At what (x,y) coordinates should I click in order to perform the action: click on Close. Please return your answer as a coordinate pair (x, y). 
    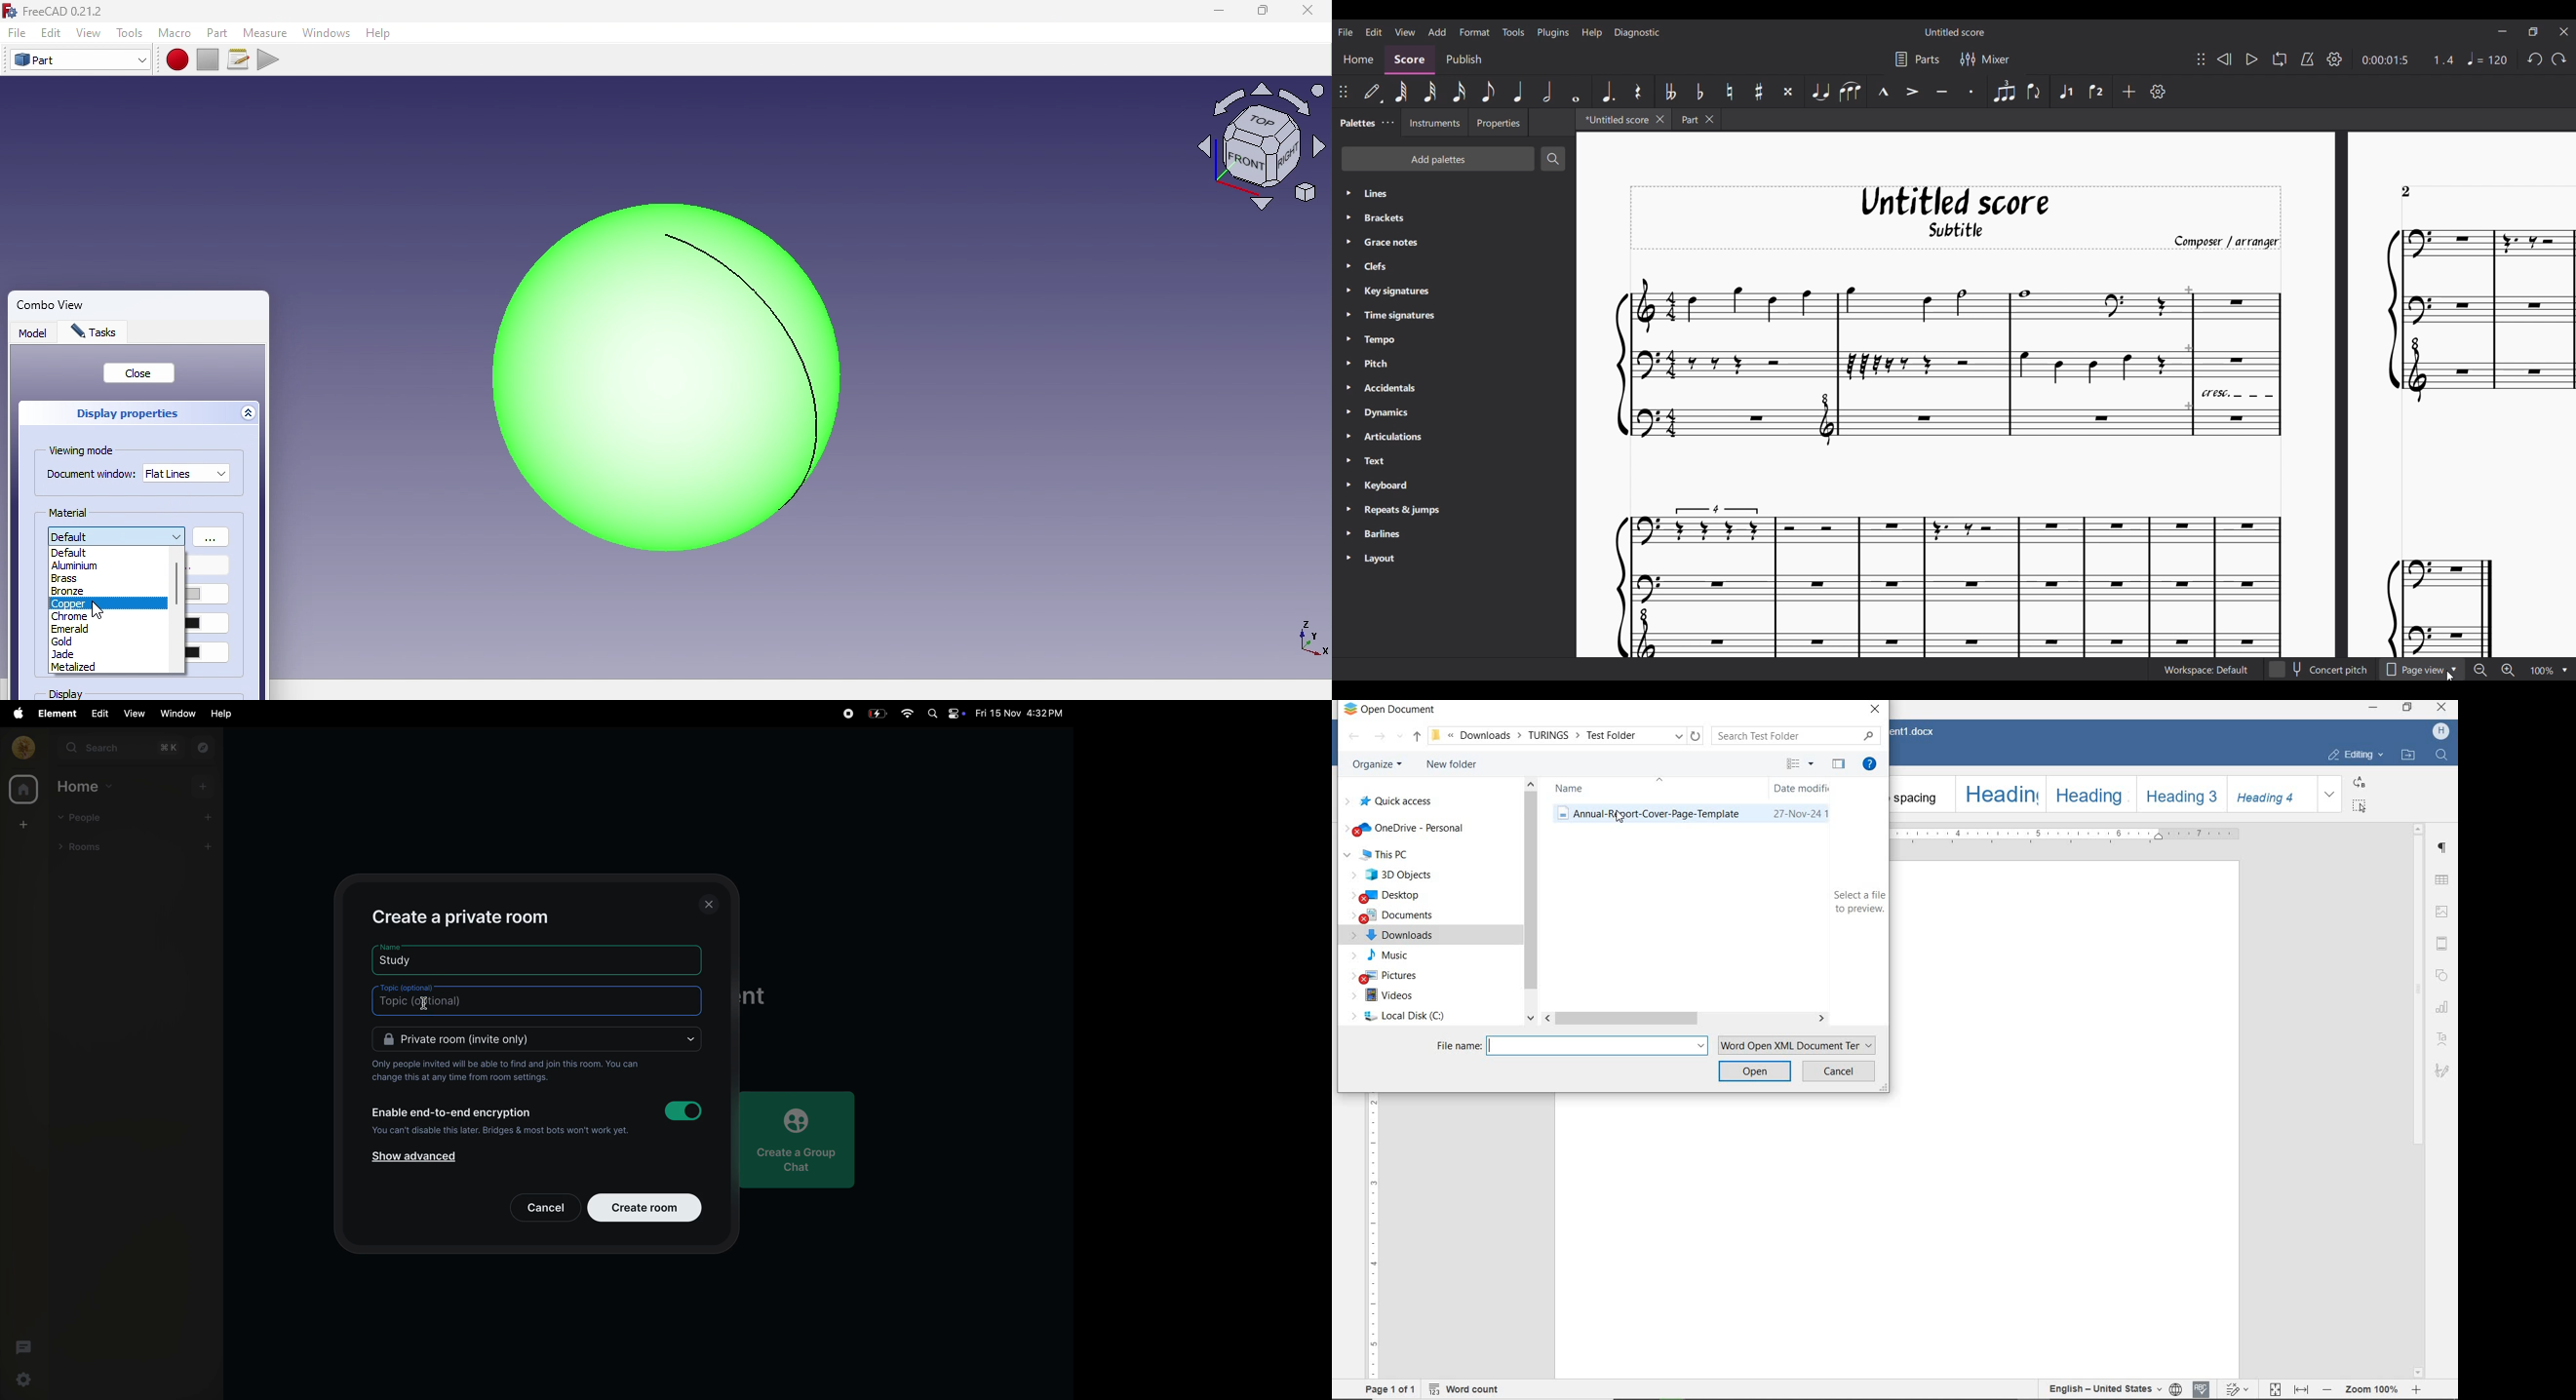
    Looking at the image, I should click on (140, 373).